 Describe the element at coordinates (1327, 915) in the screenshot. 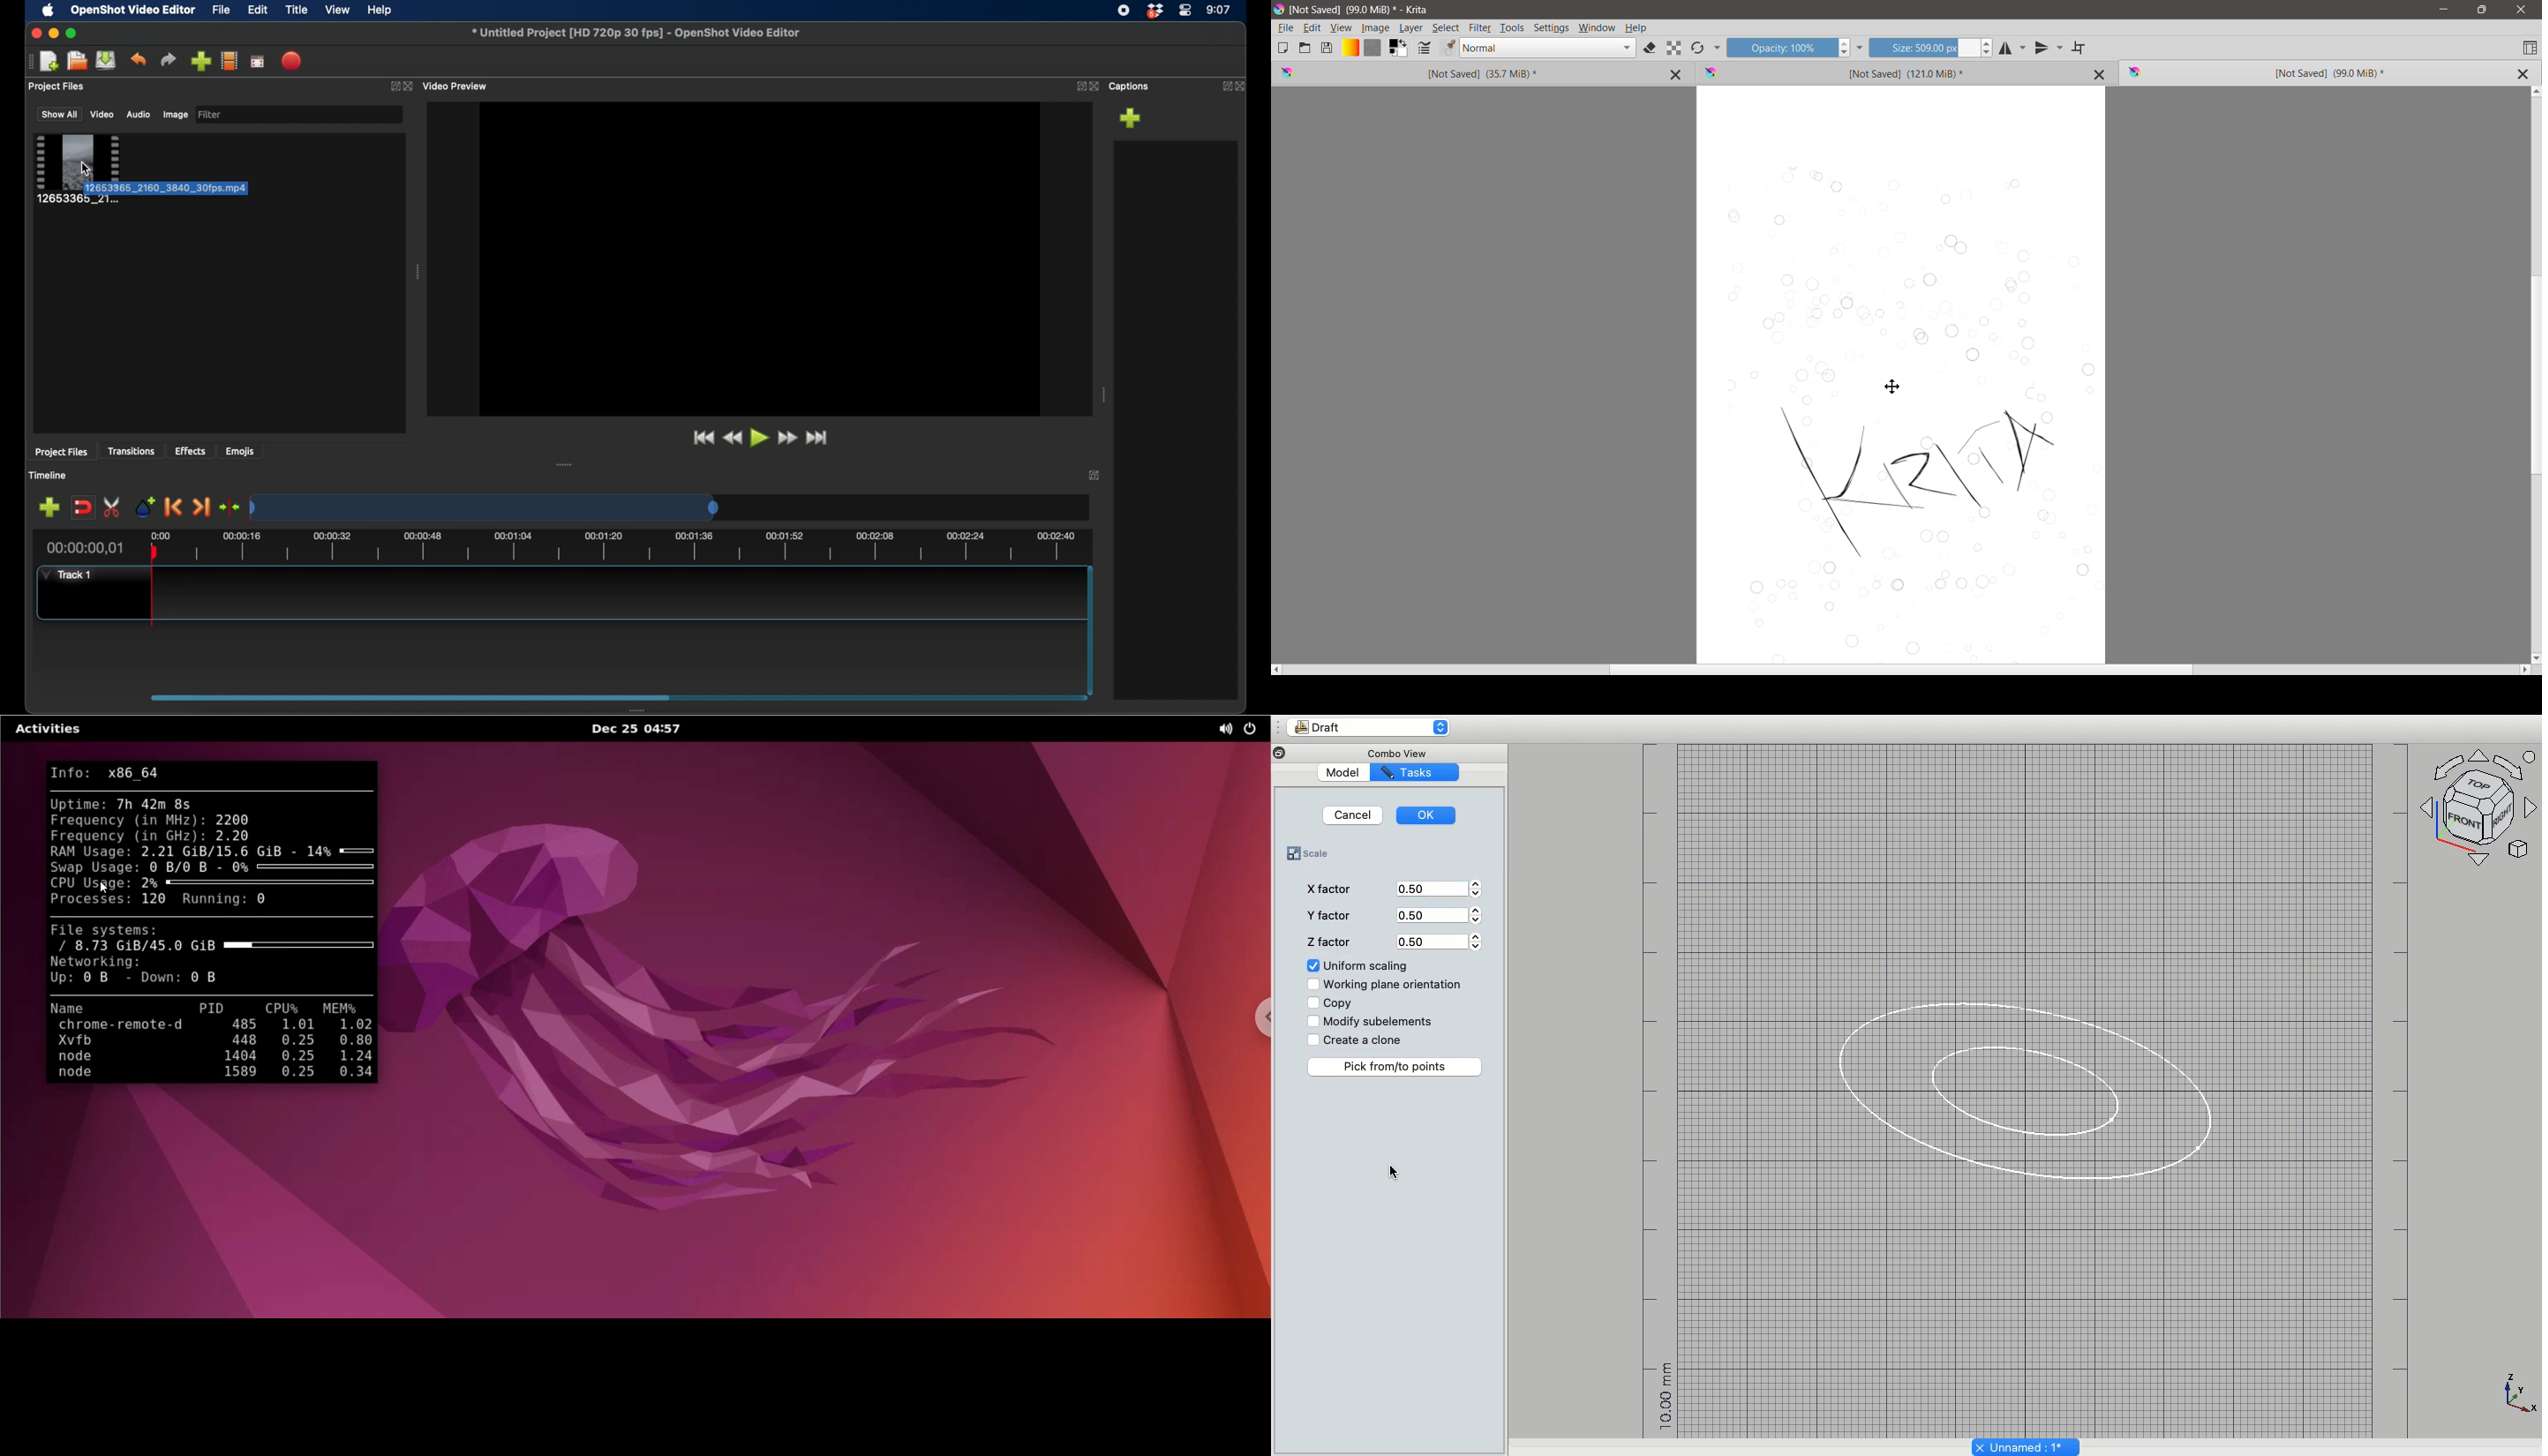

I see `Y factor` at that location.